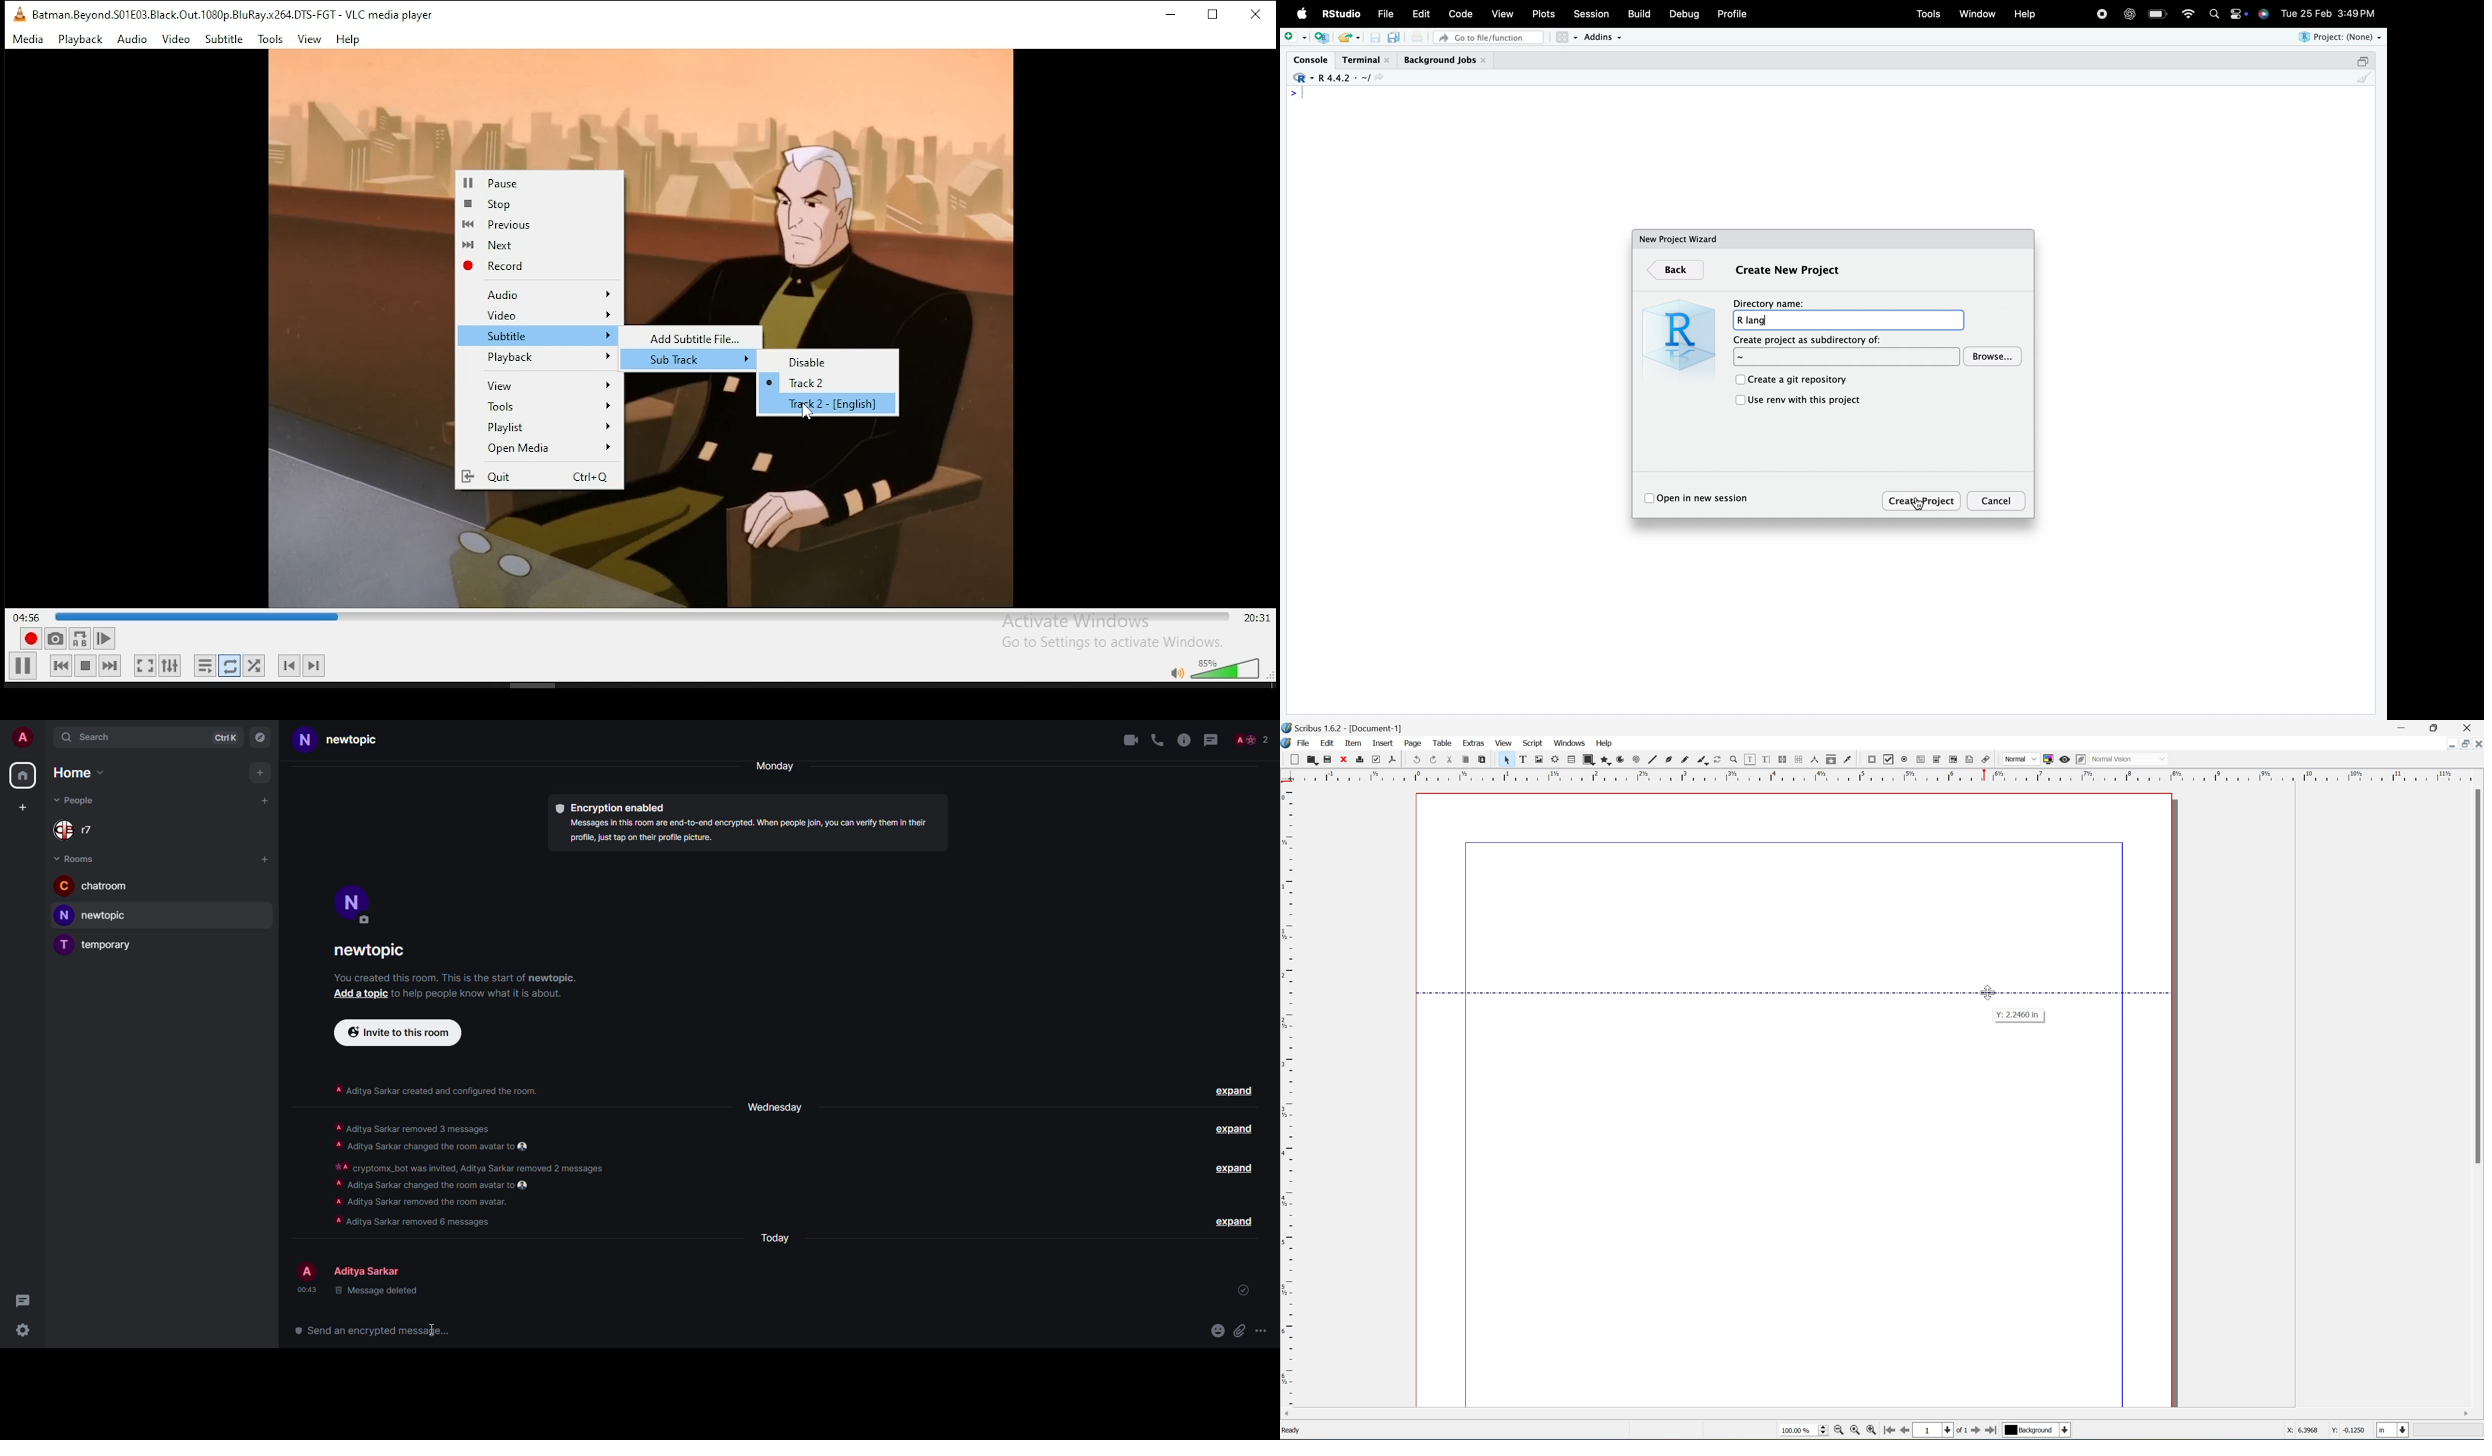 Image resolution: width=2492 pixels, height=1456 pixels. I want to click on people, so click(1256, 741).